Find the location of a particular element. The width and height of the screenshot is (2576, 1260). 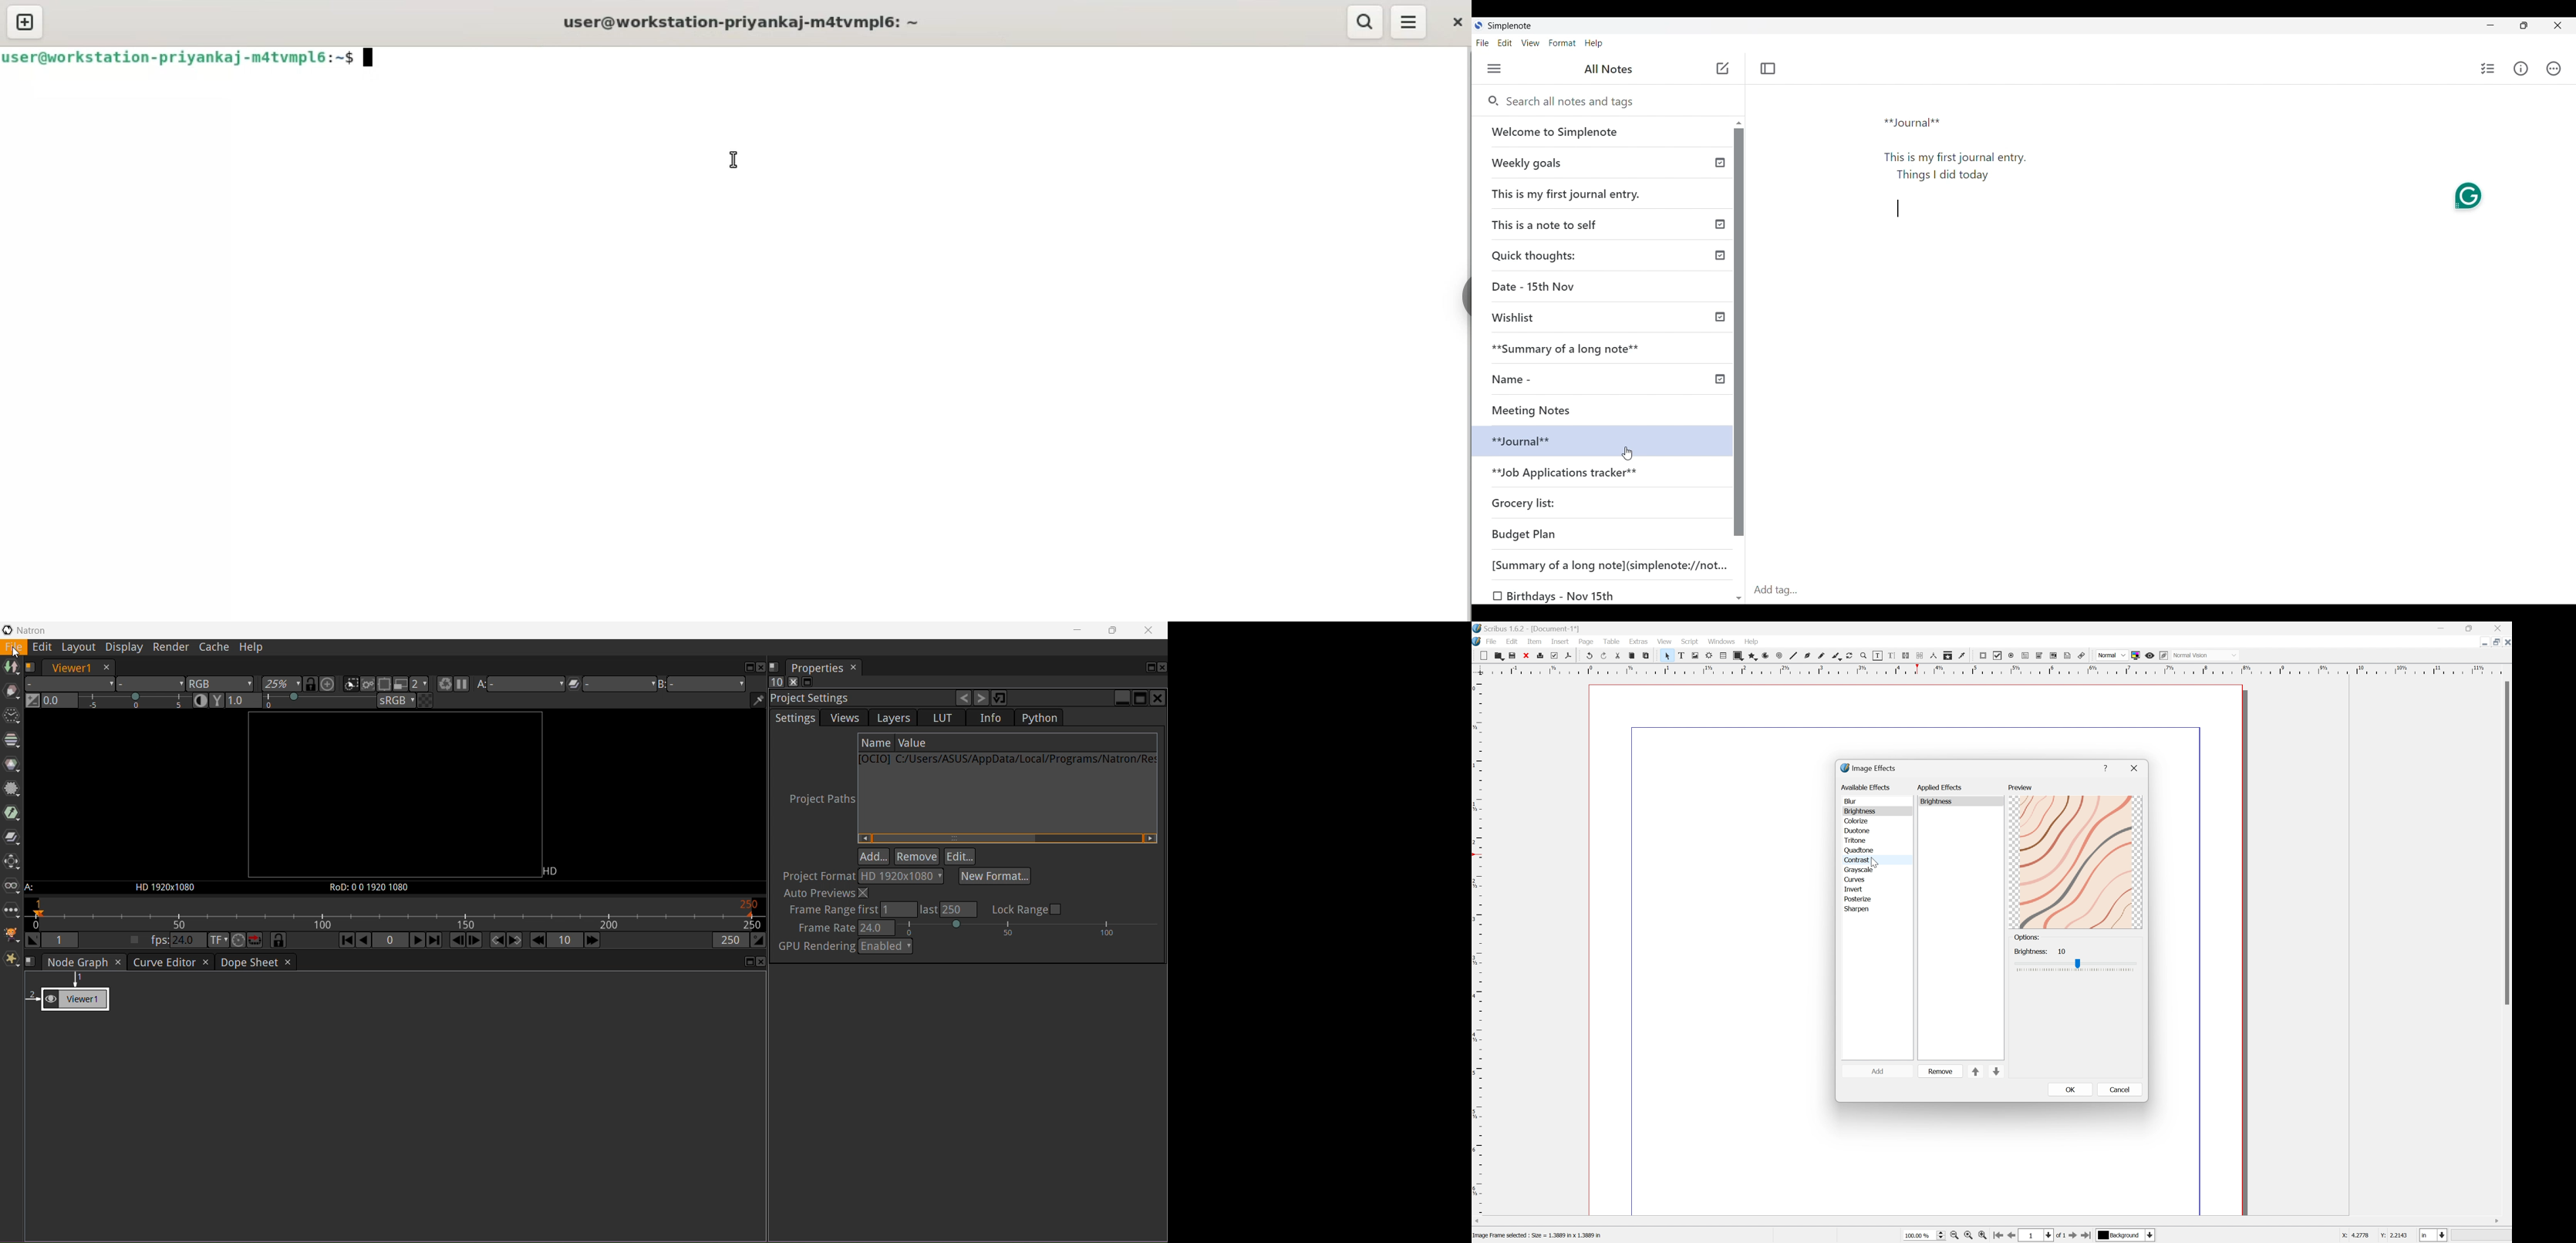

PDF text field is located at coordinates (2024, 656).